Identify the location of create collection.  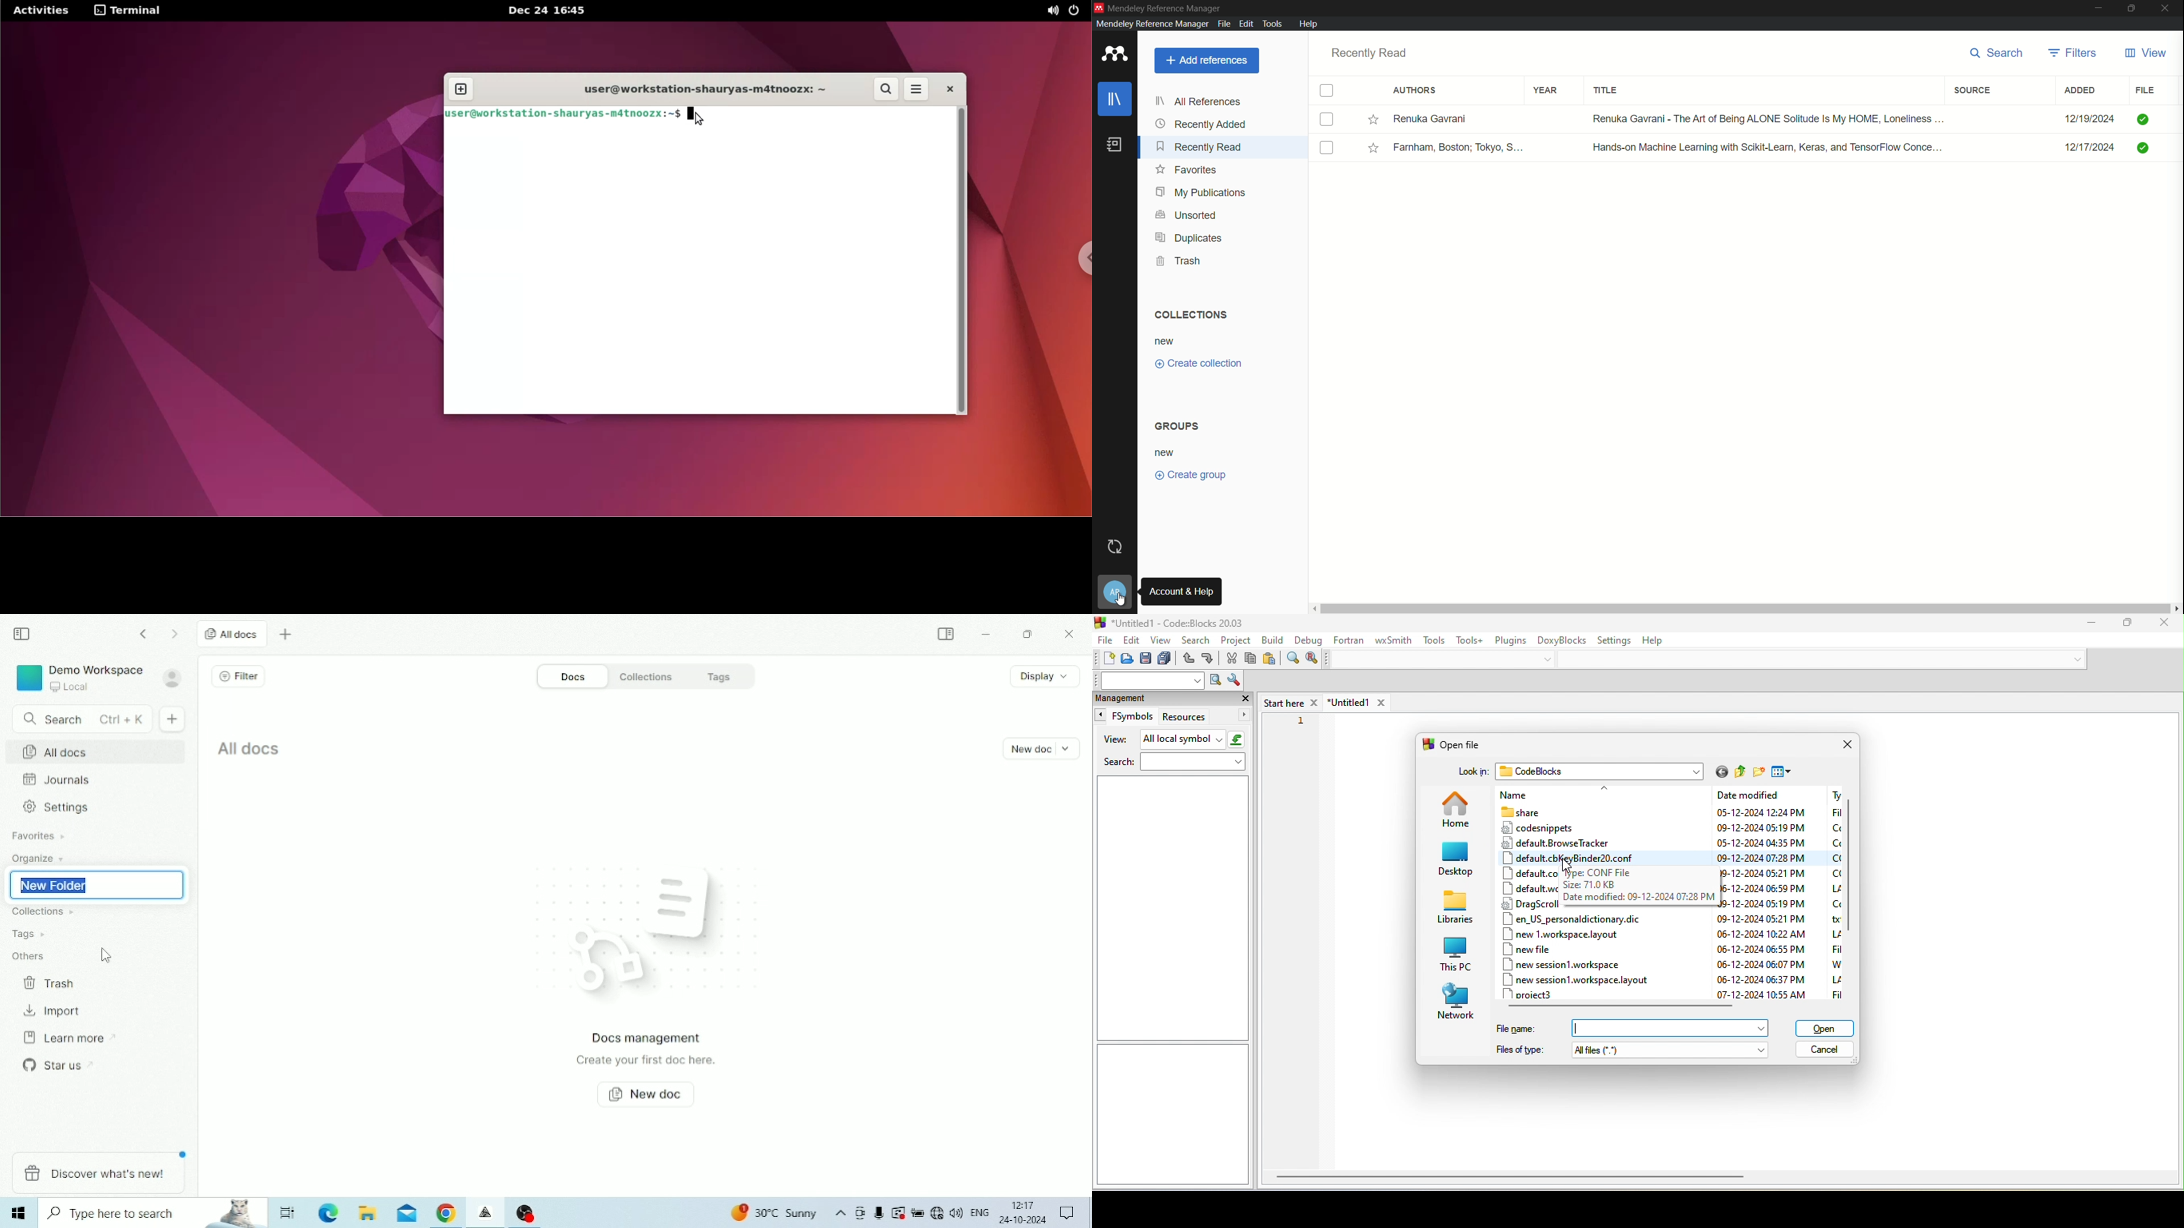
(1197, 363).